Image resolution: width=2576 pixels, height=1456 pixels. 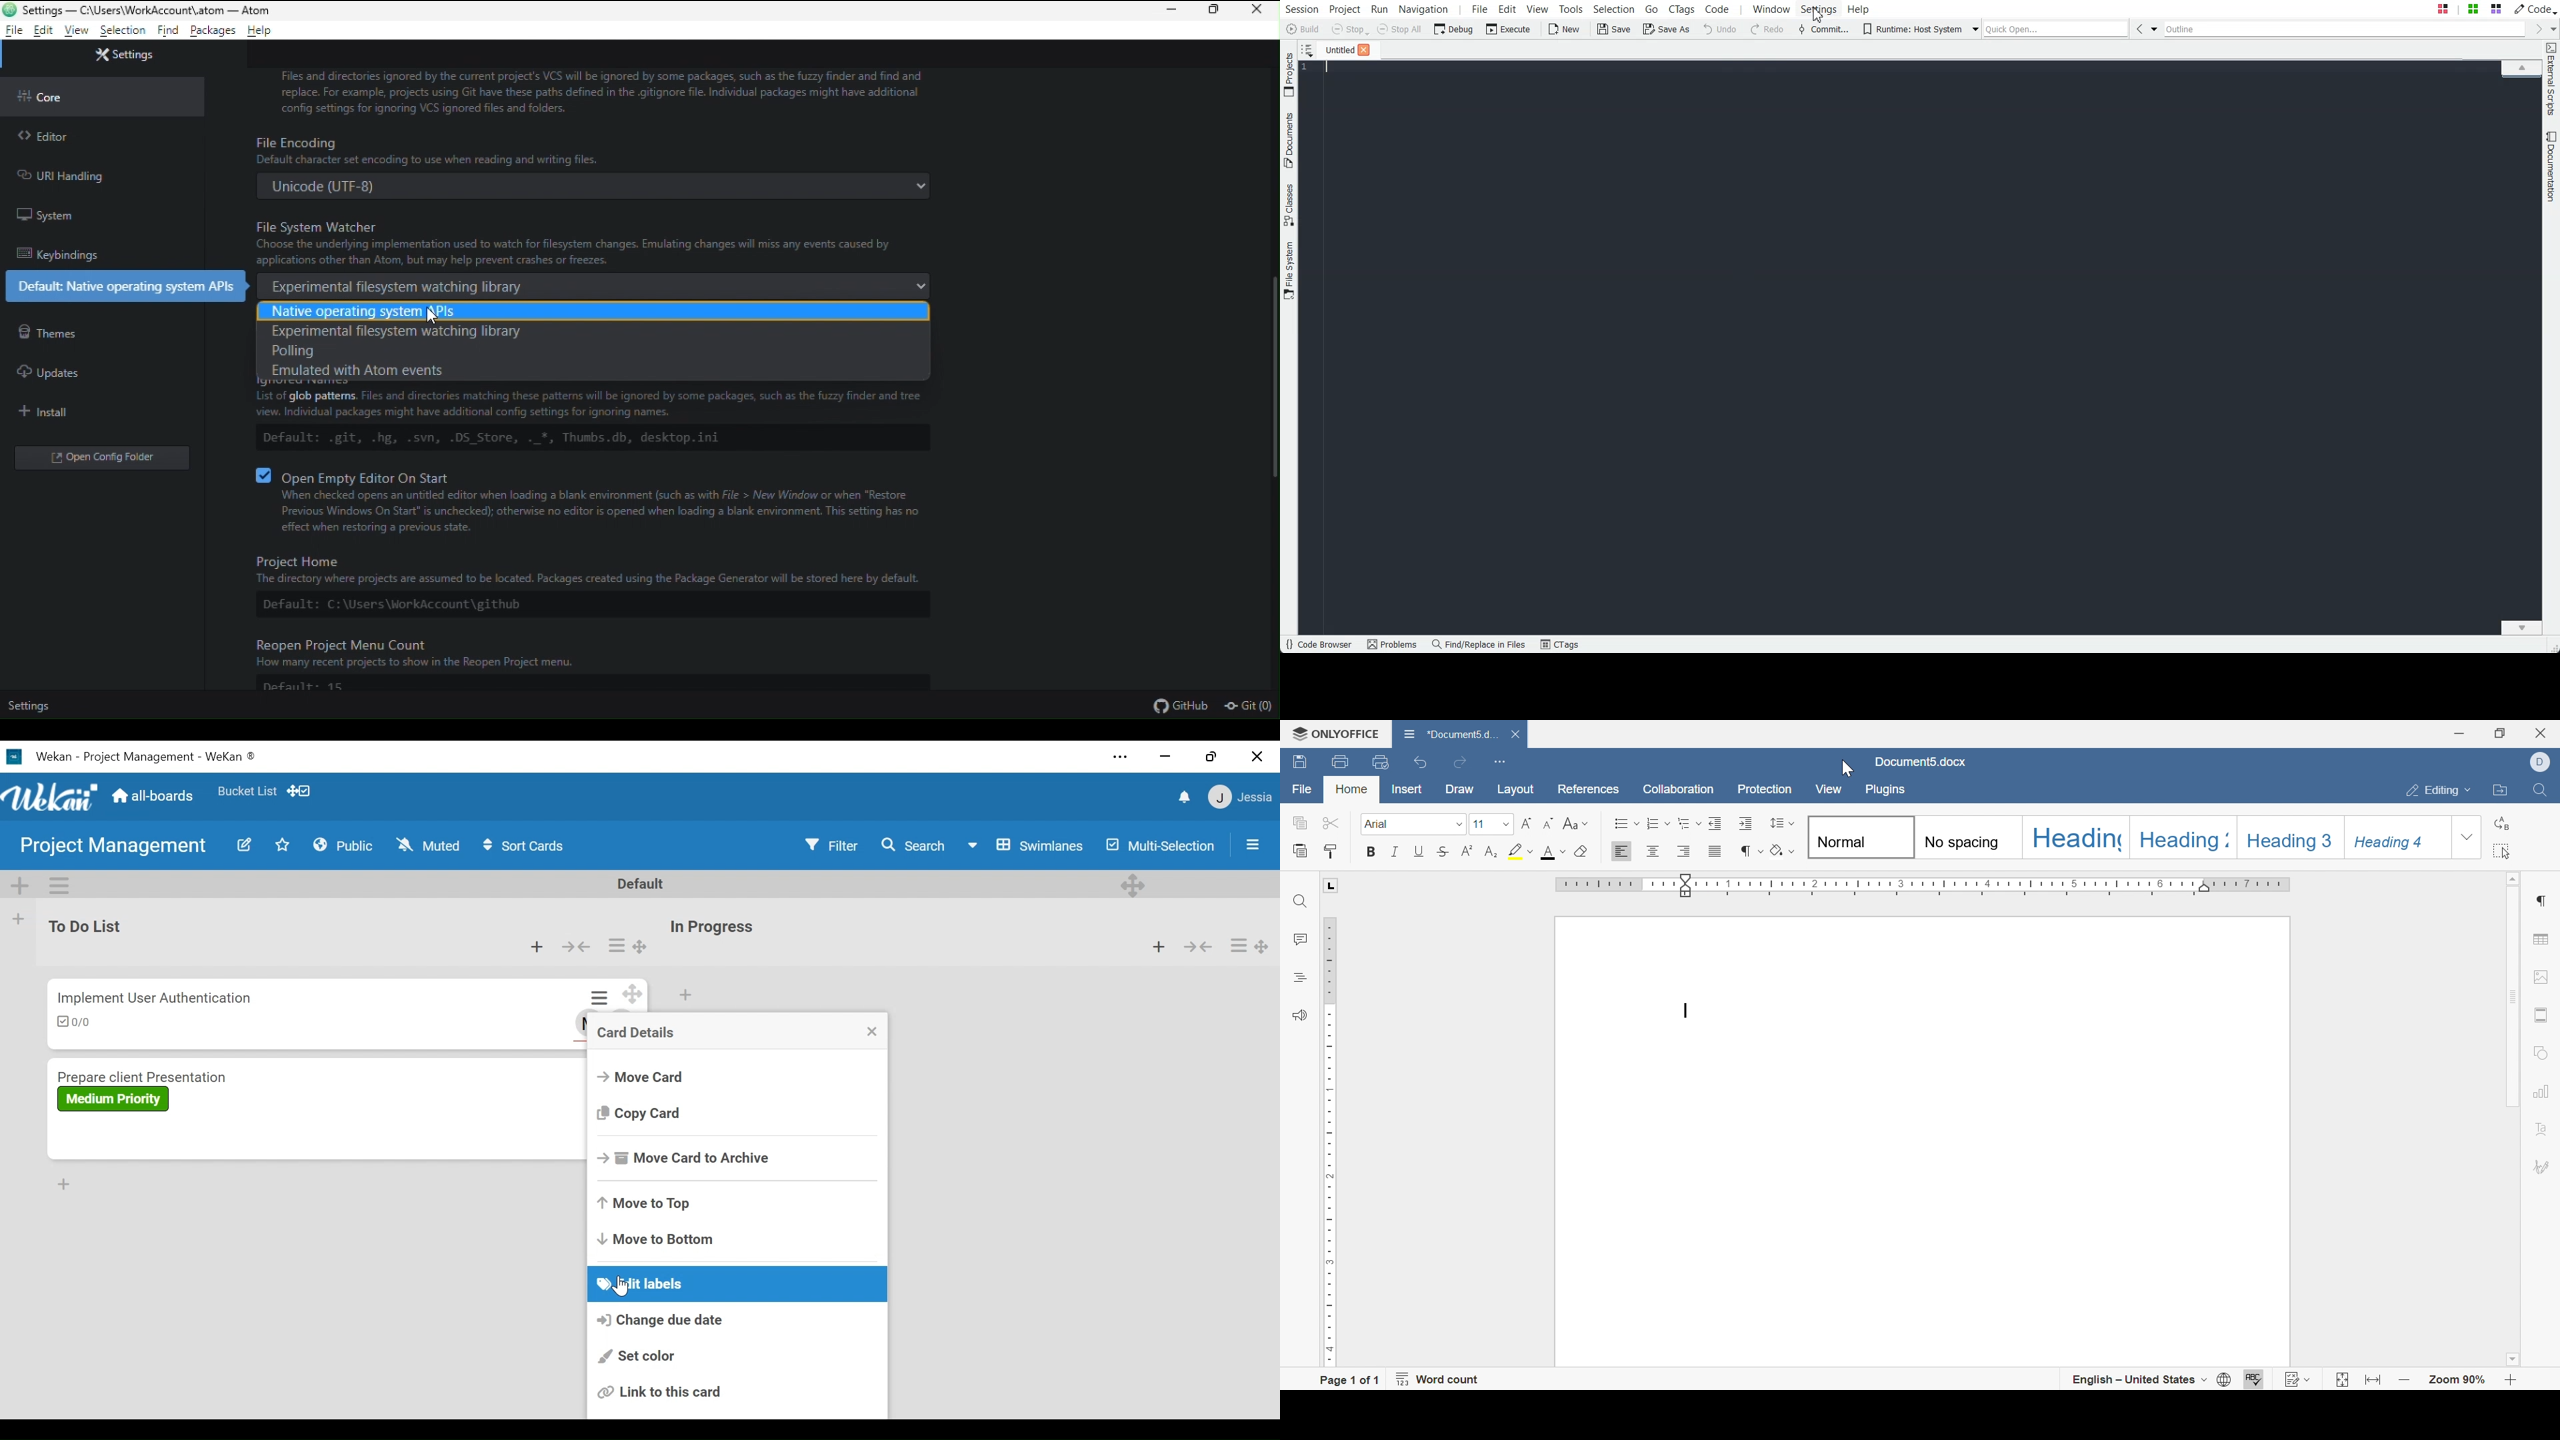 I want to click on types of headings, so click(x=2129, y=838).